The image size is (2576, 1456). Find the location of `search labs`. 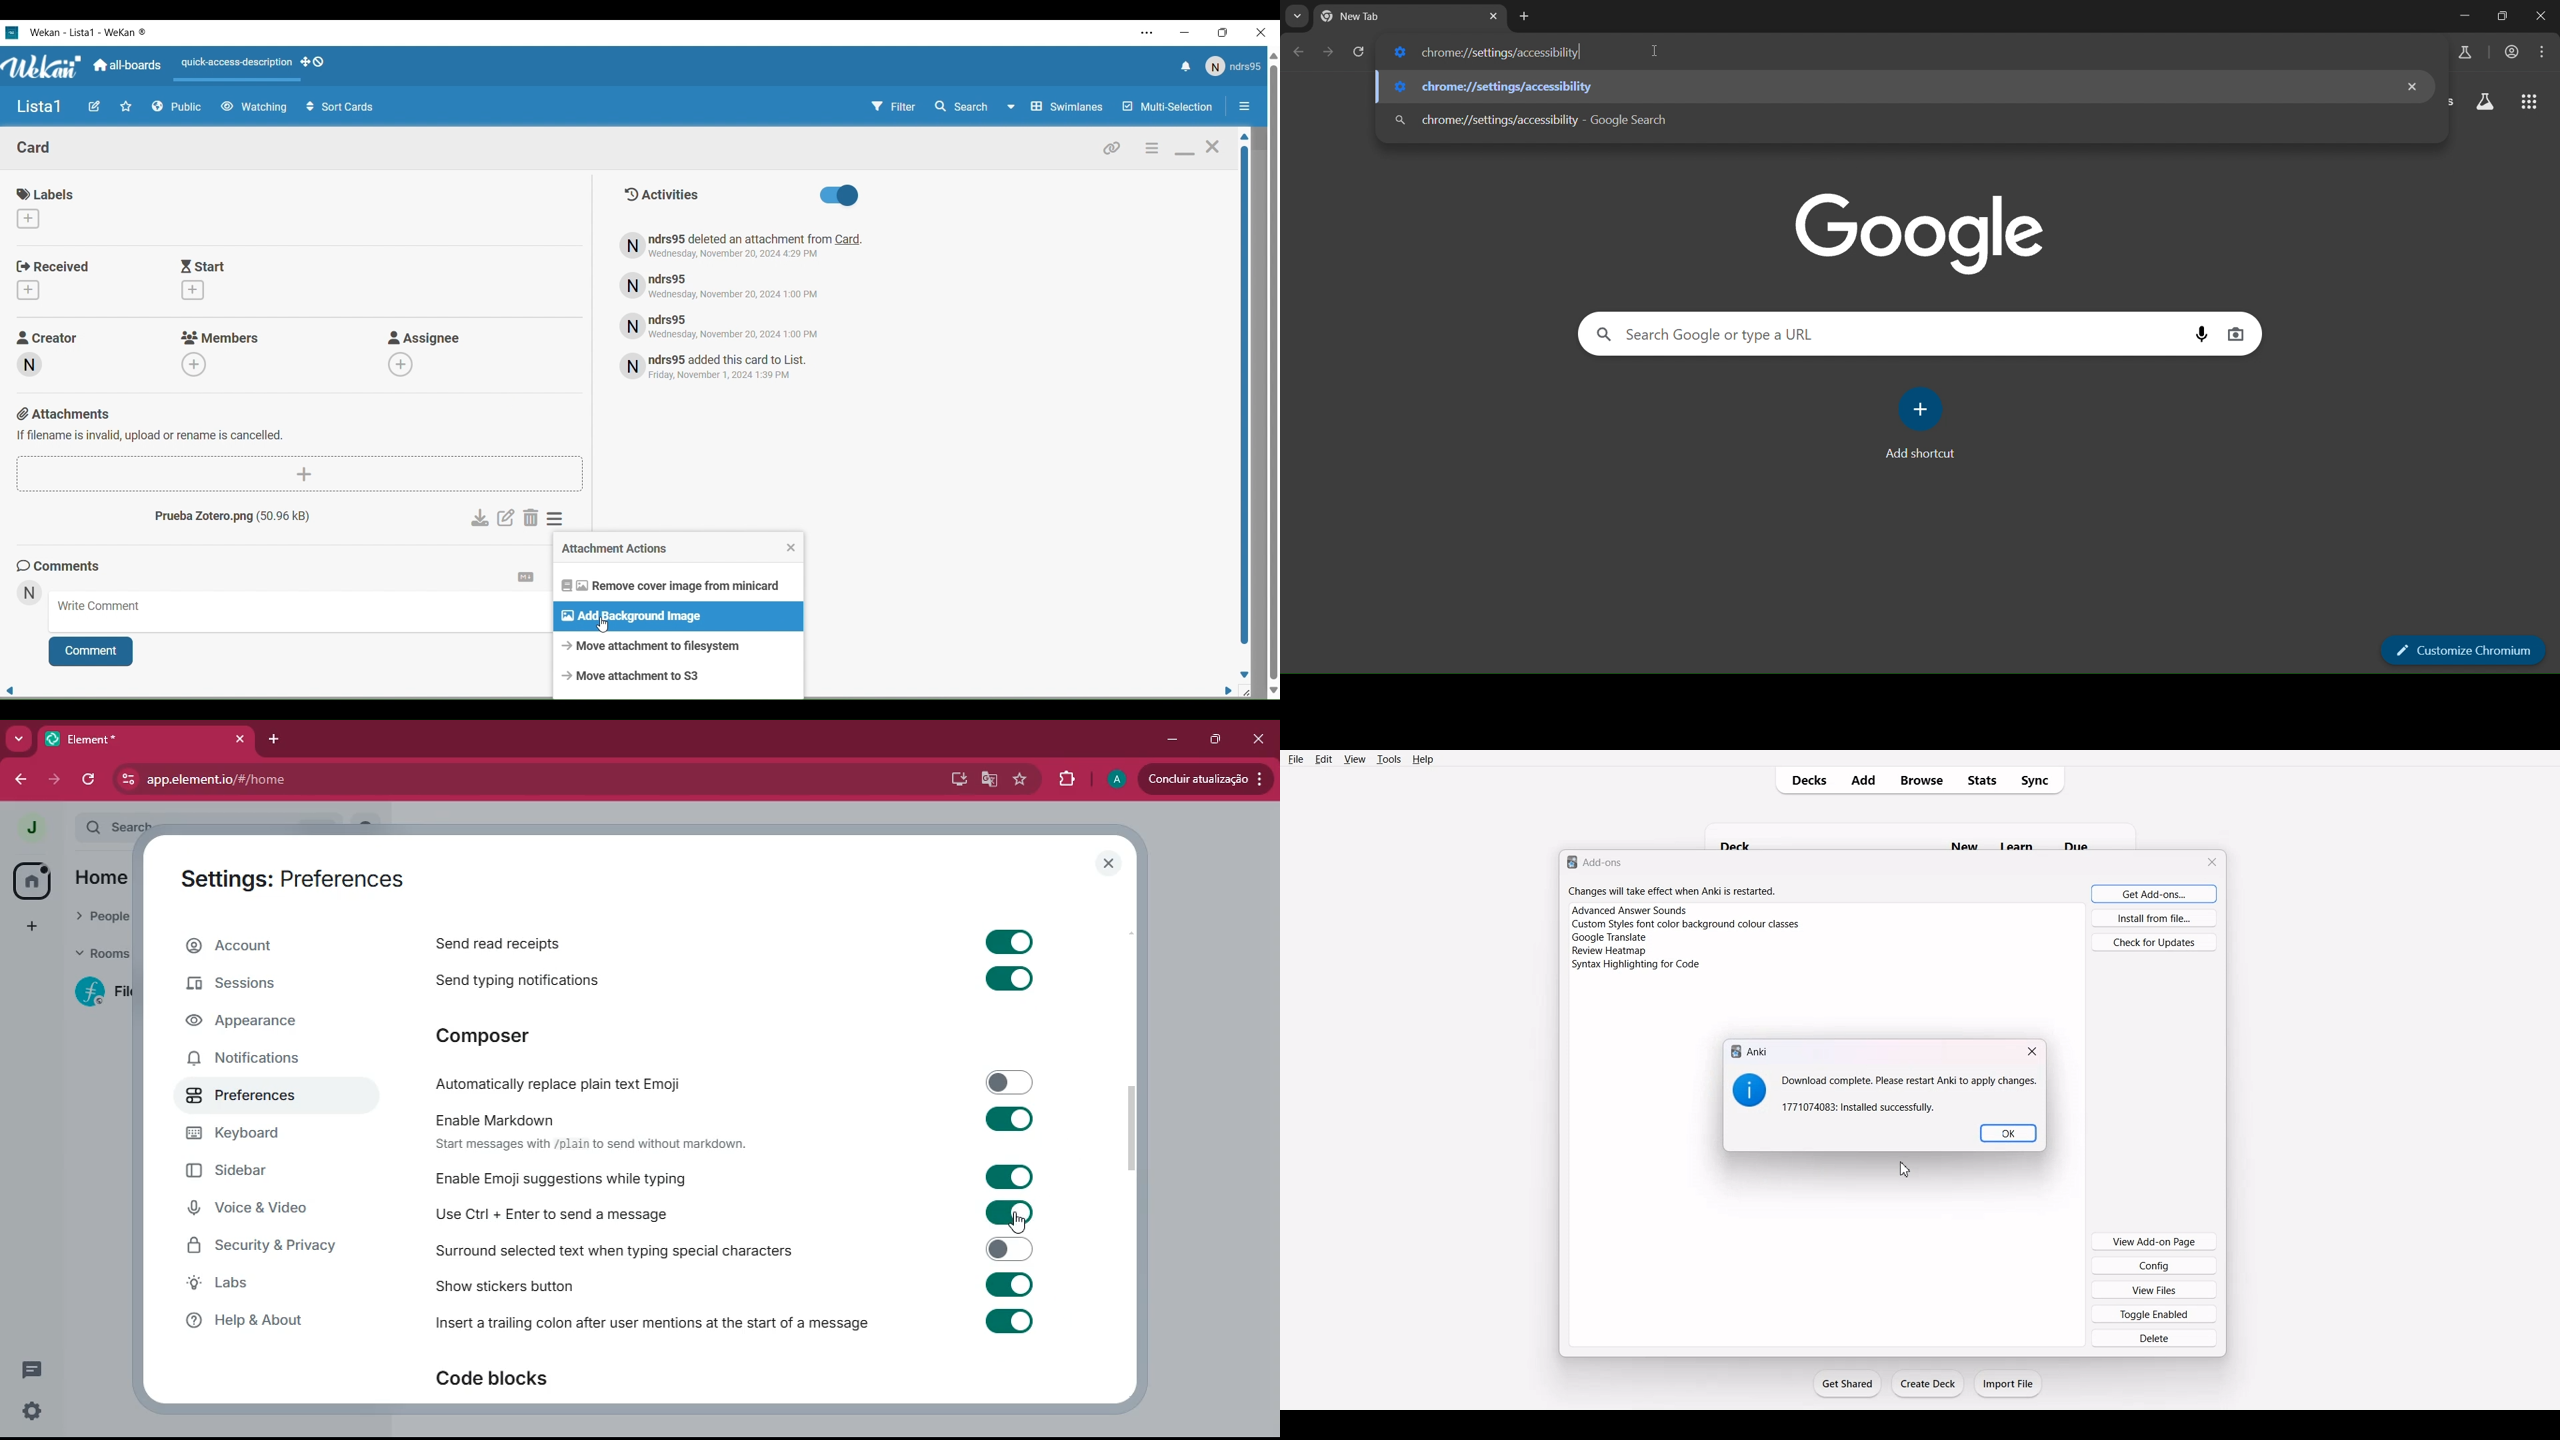

search labs is located at coordinates (2463, 52).